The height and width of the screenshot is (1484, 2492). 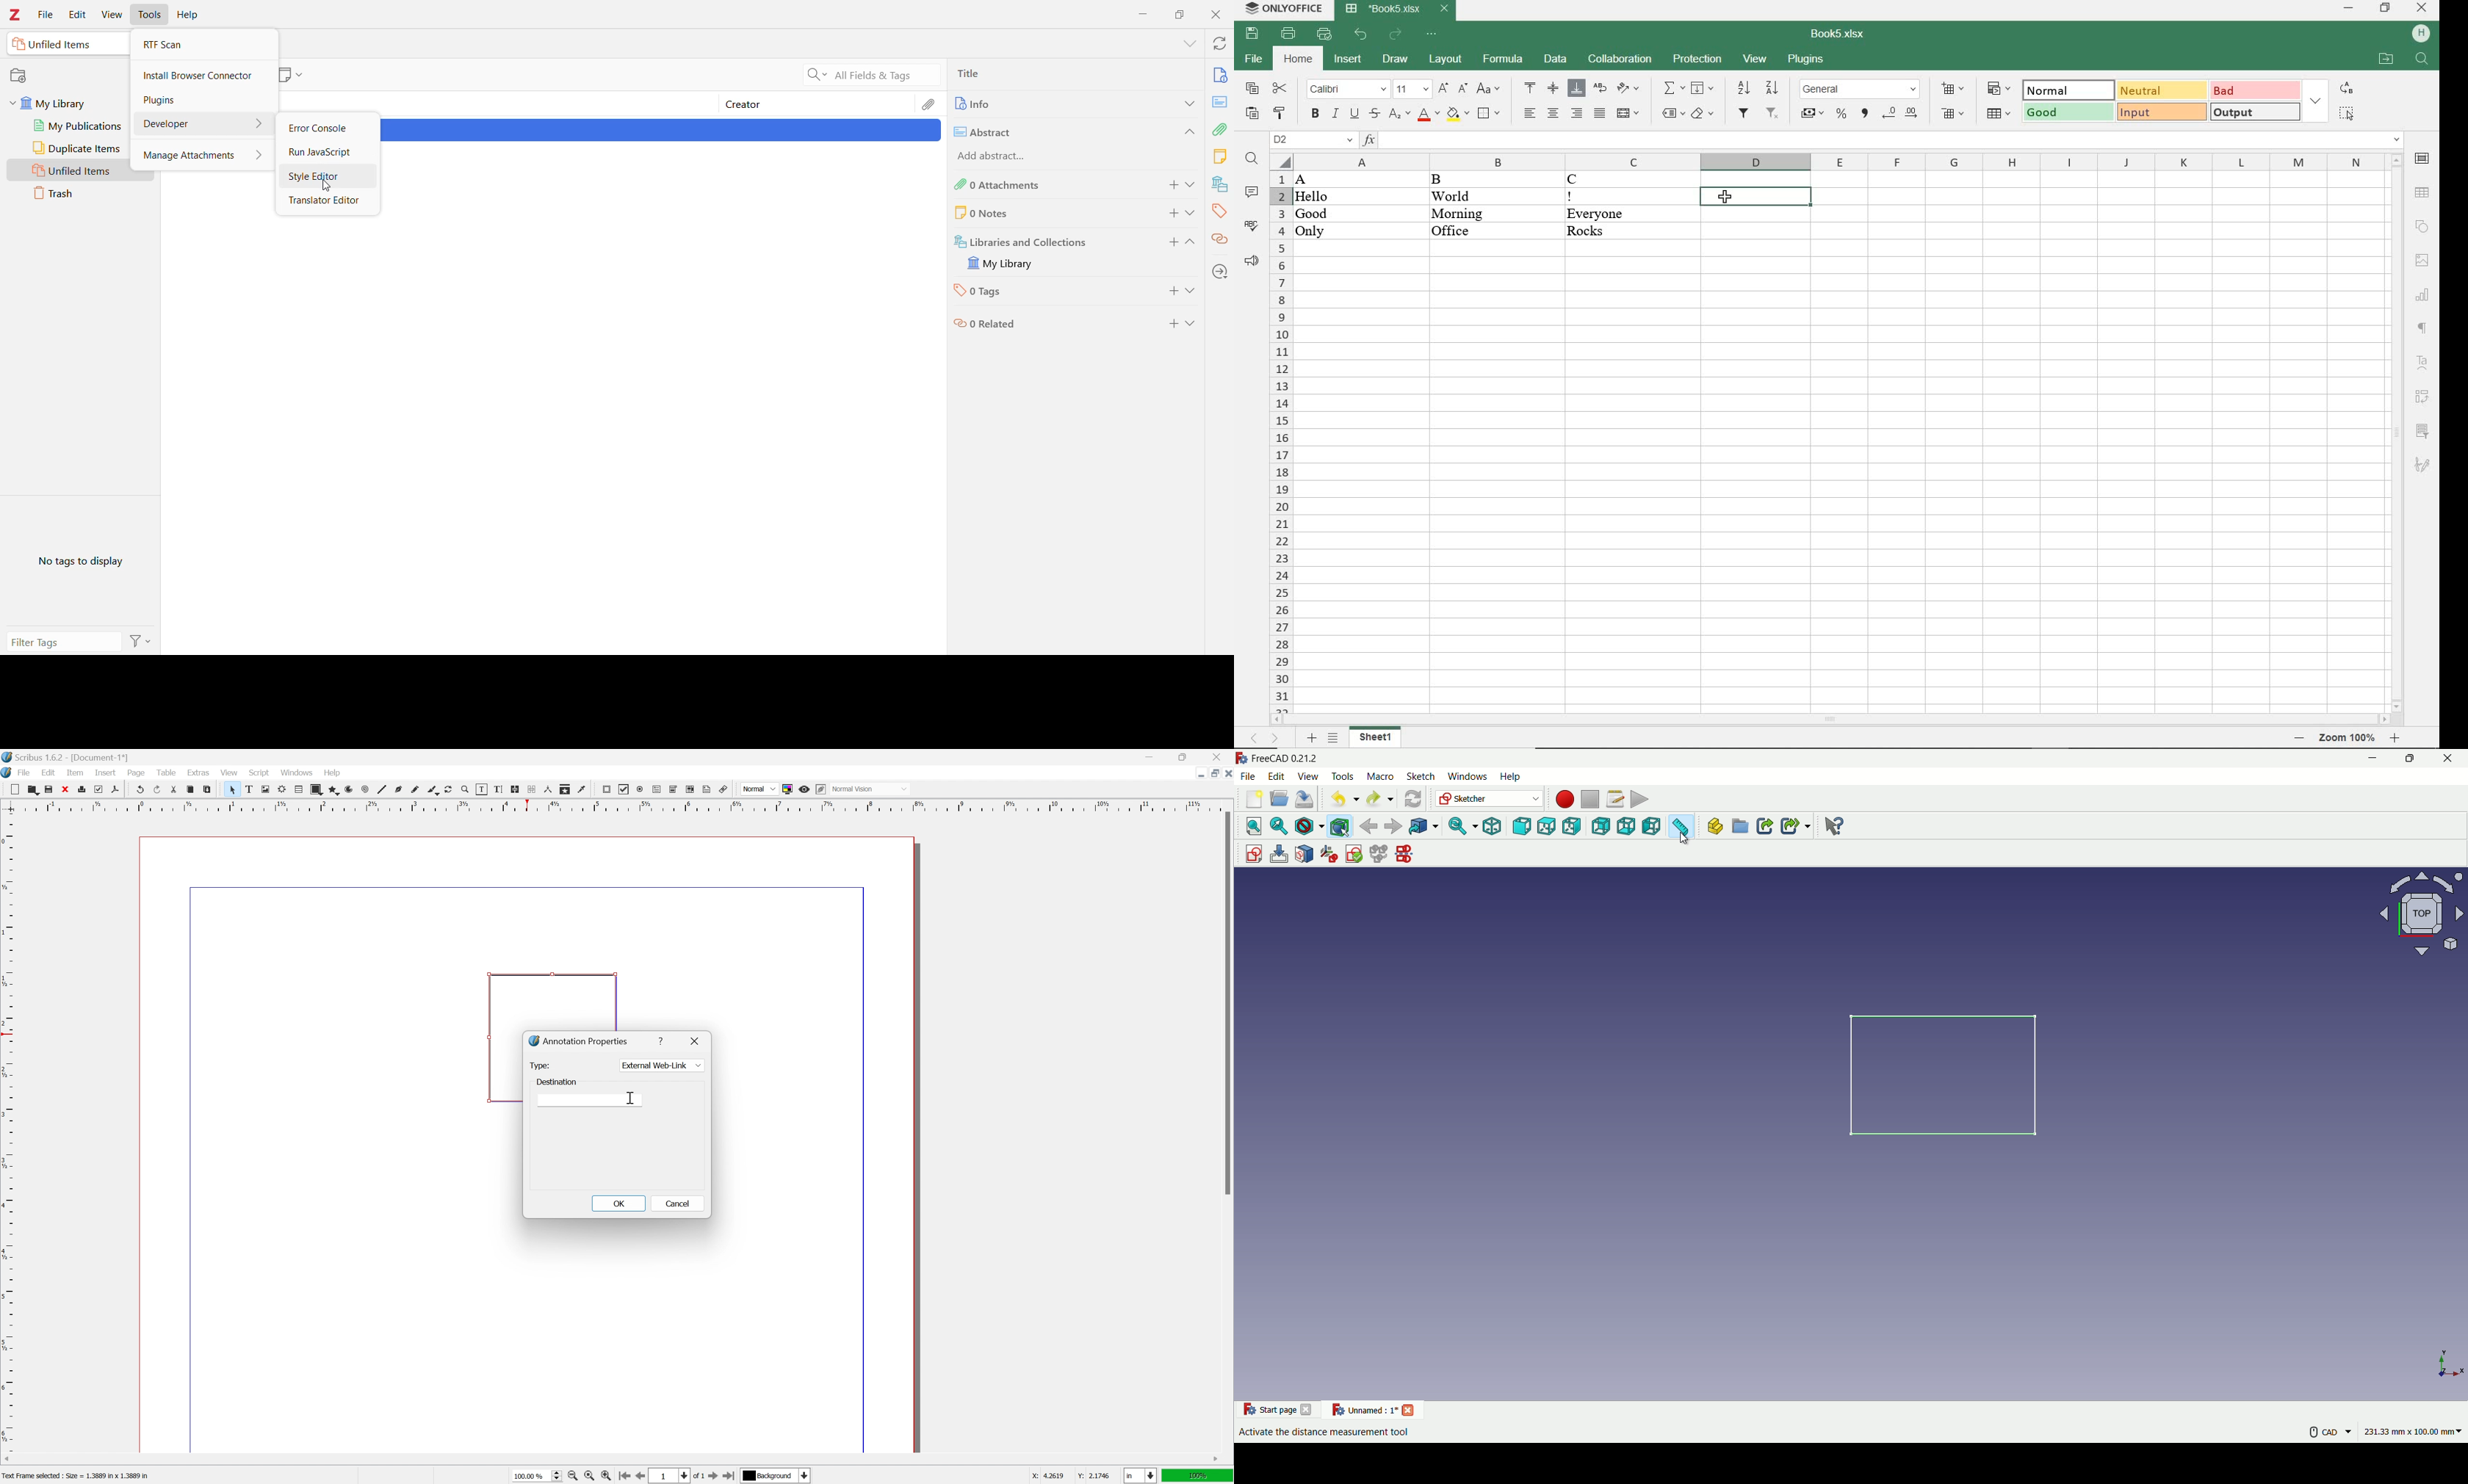 I want to click on left view, so click(x=1652, y=827).